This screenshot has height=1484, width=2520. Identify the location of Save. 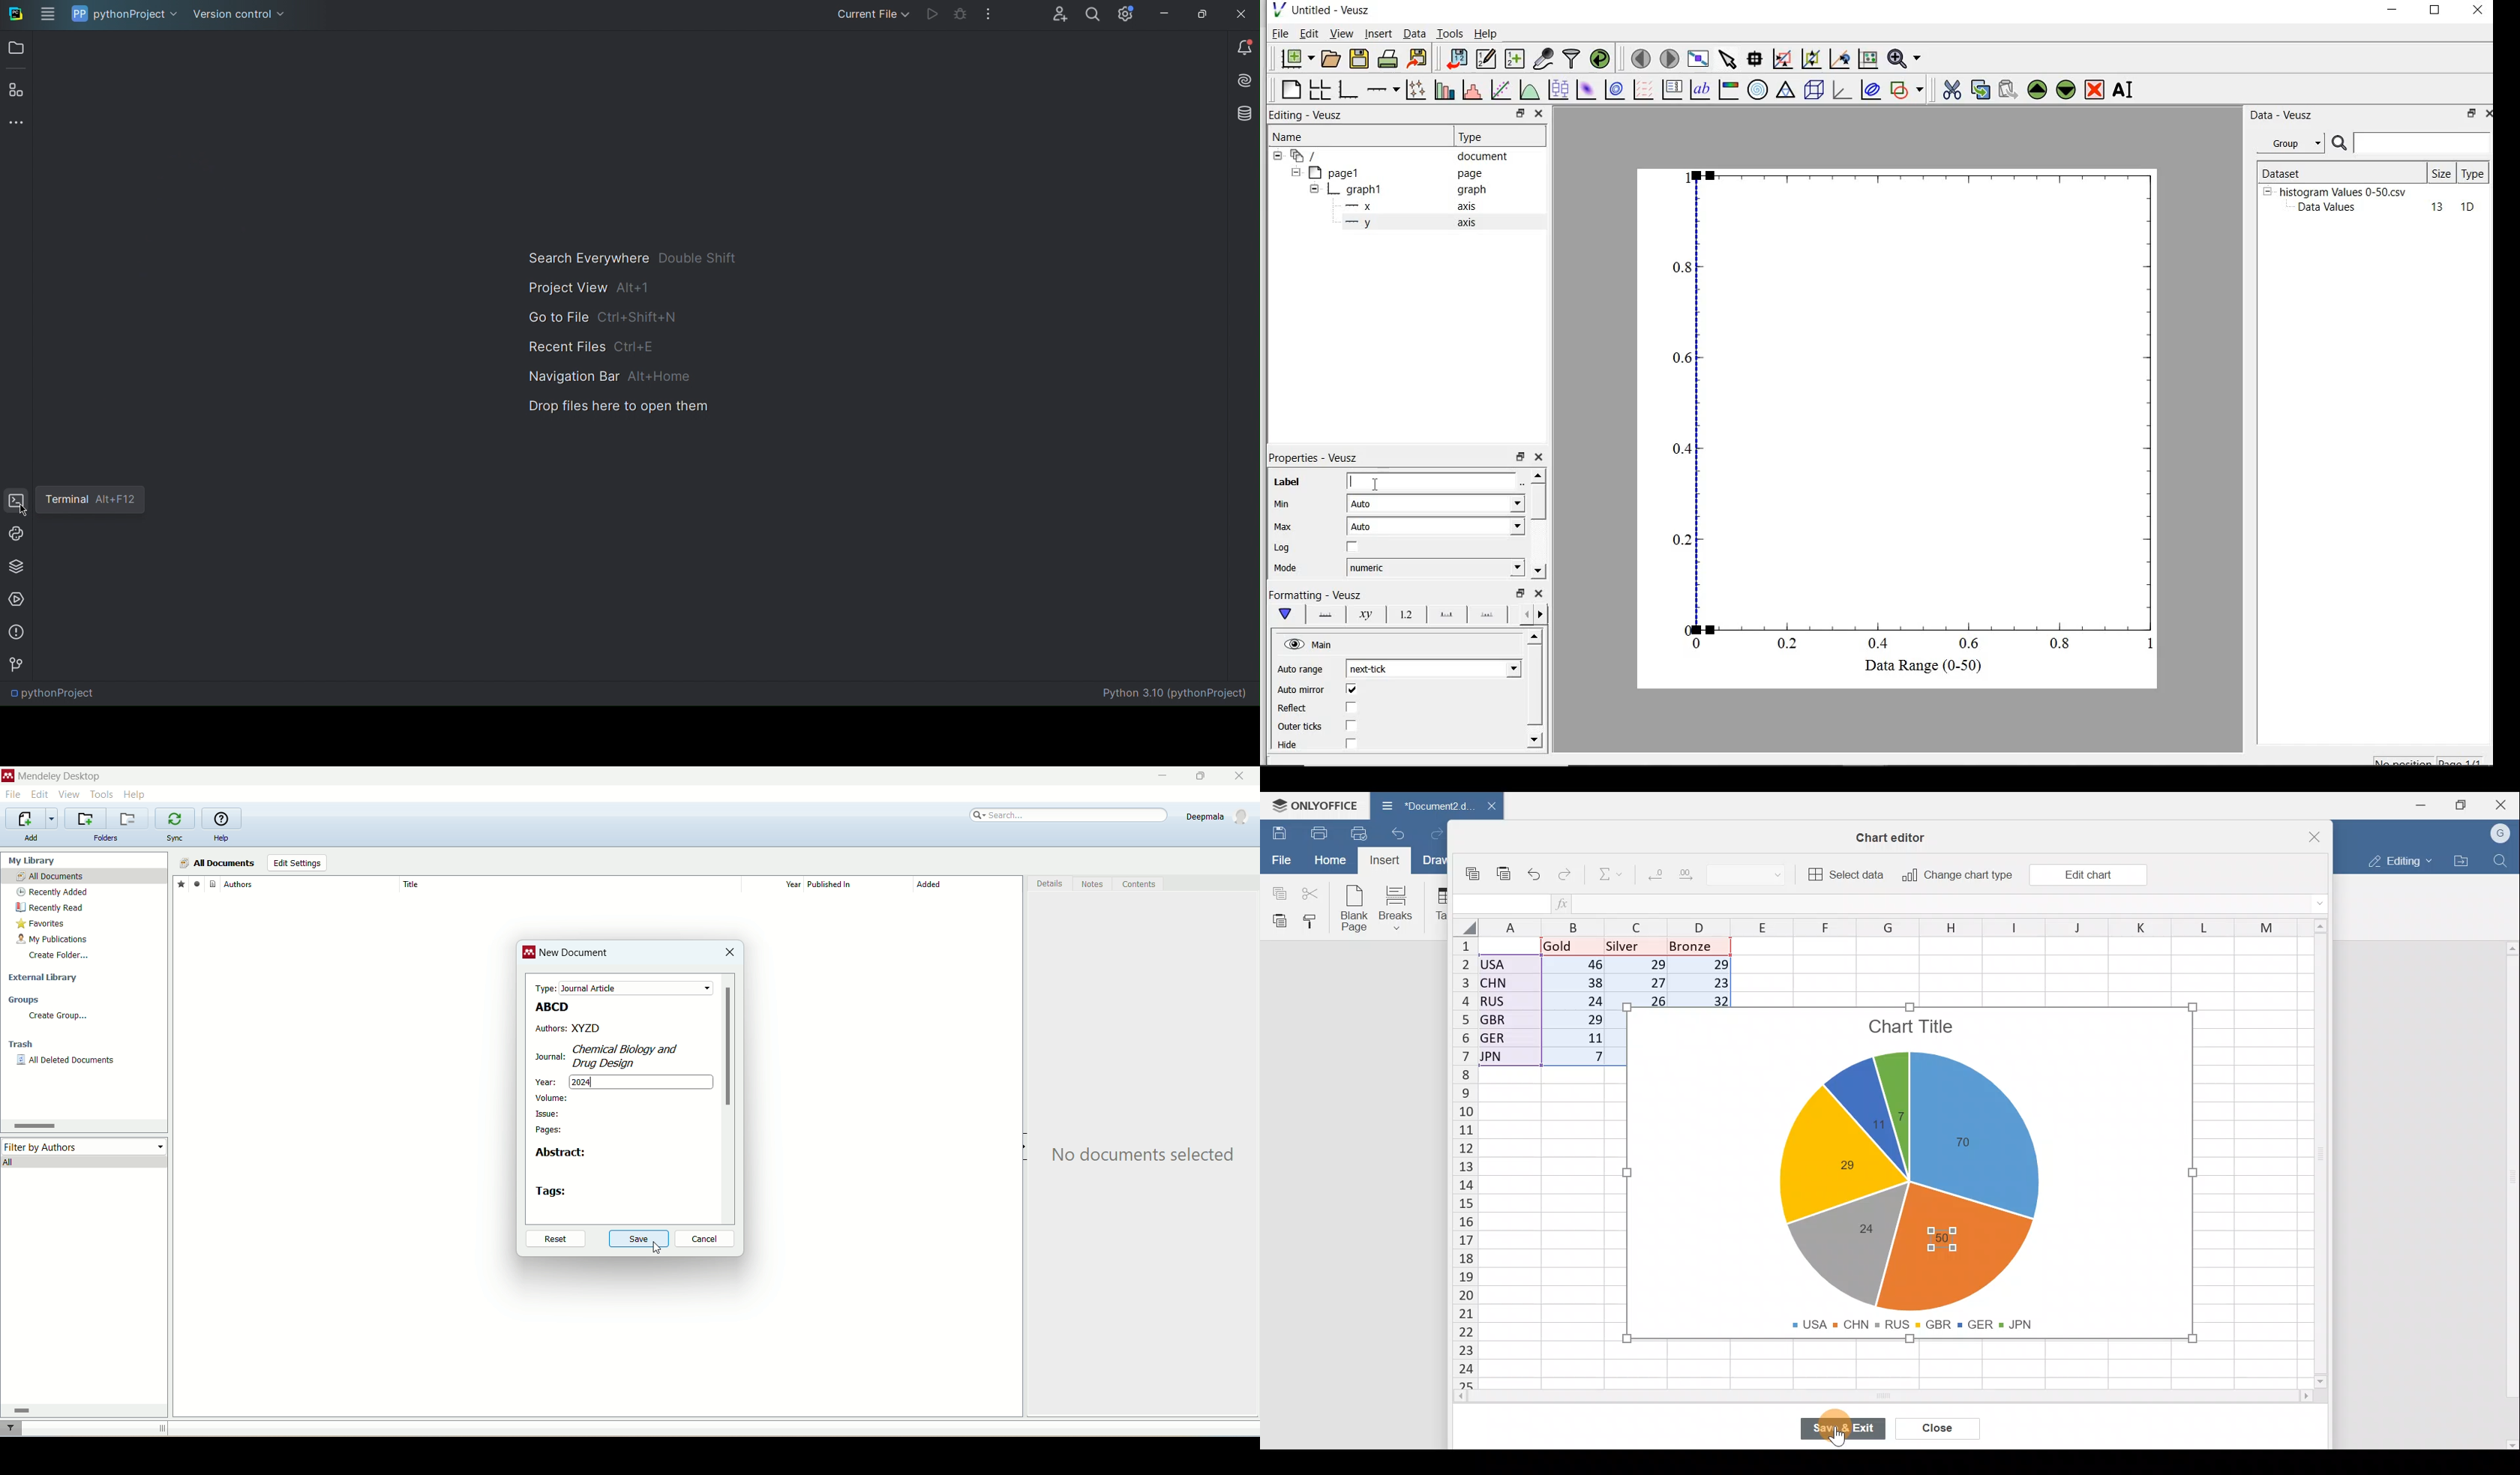
(1276, 833).